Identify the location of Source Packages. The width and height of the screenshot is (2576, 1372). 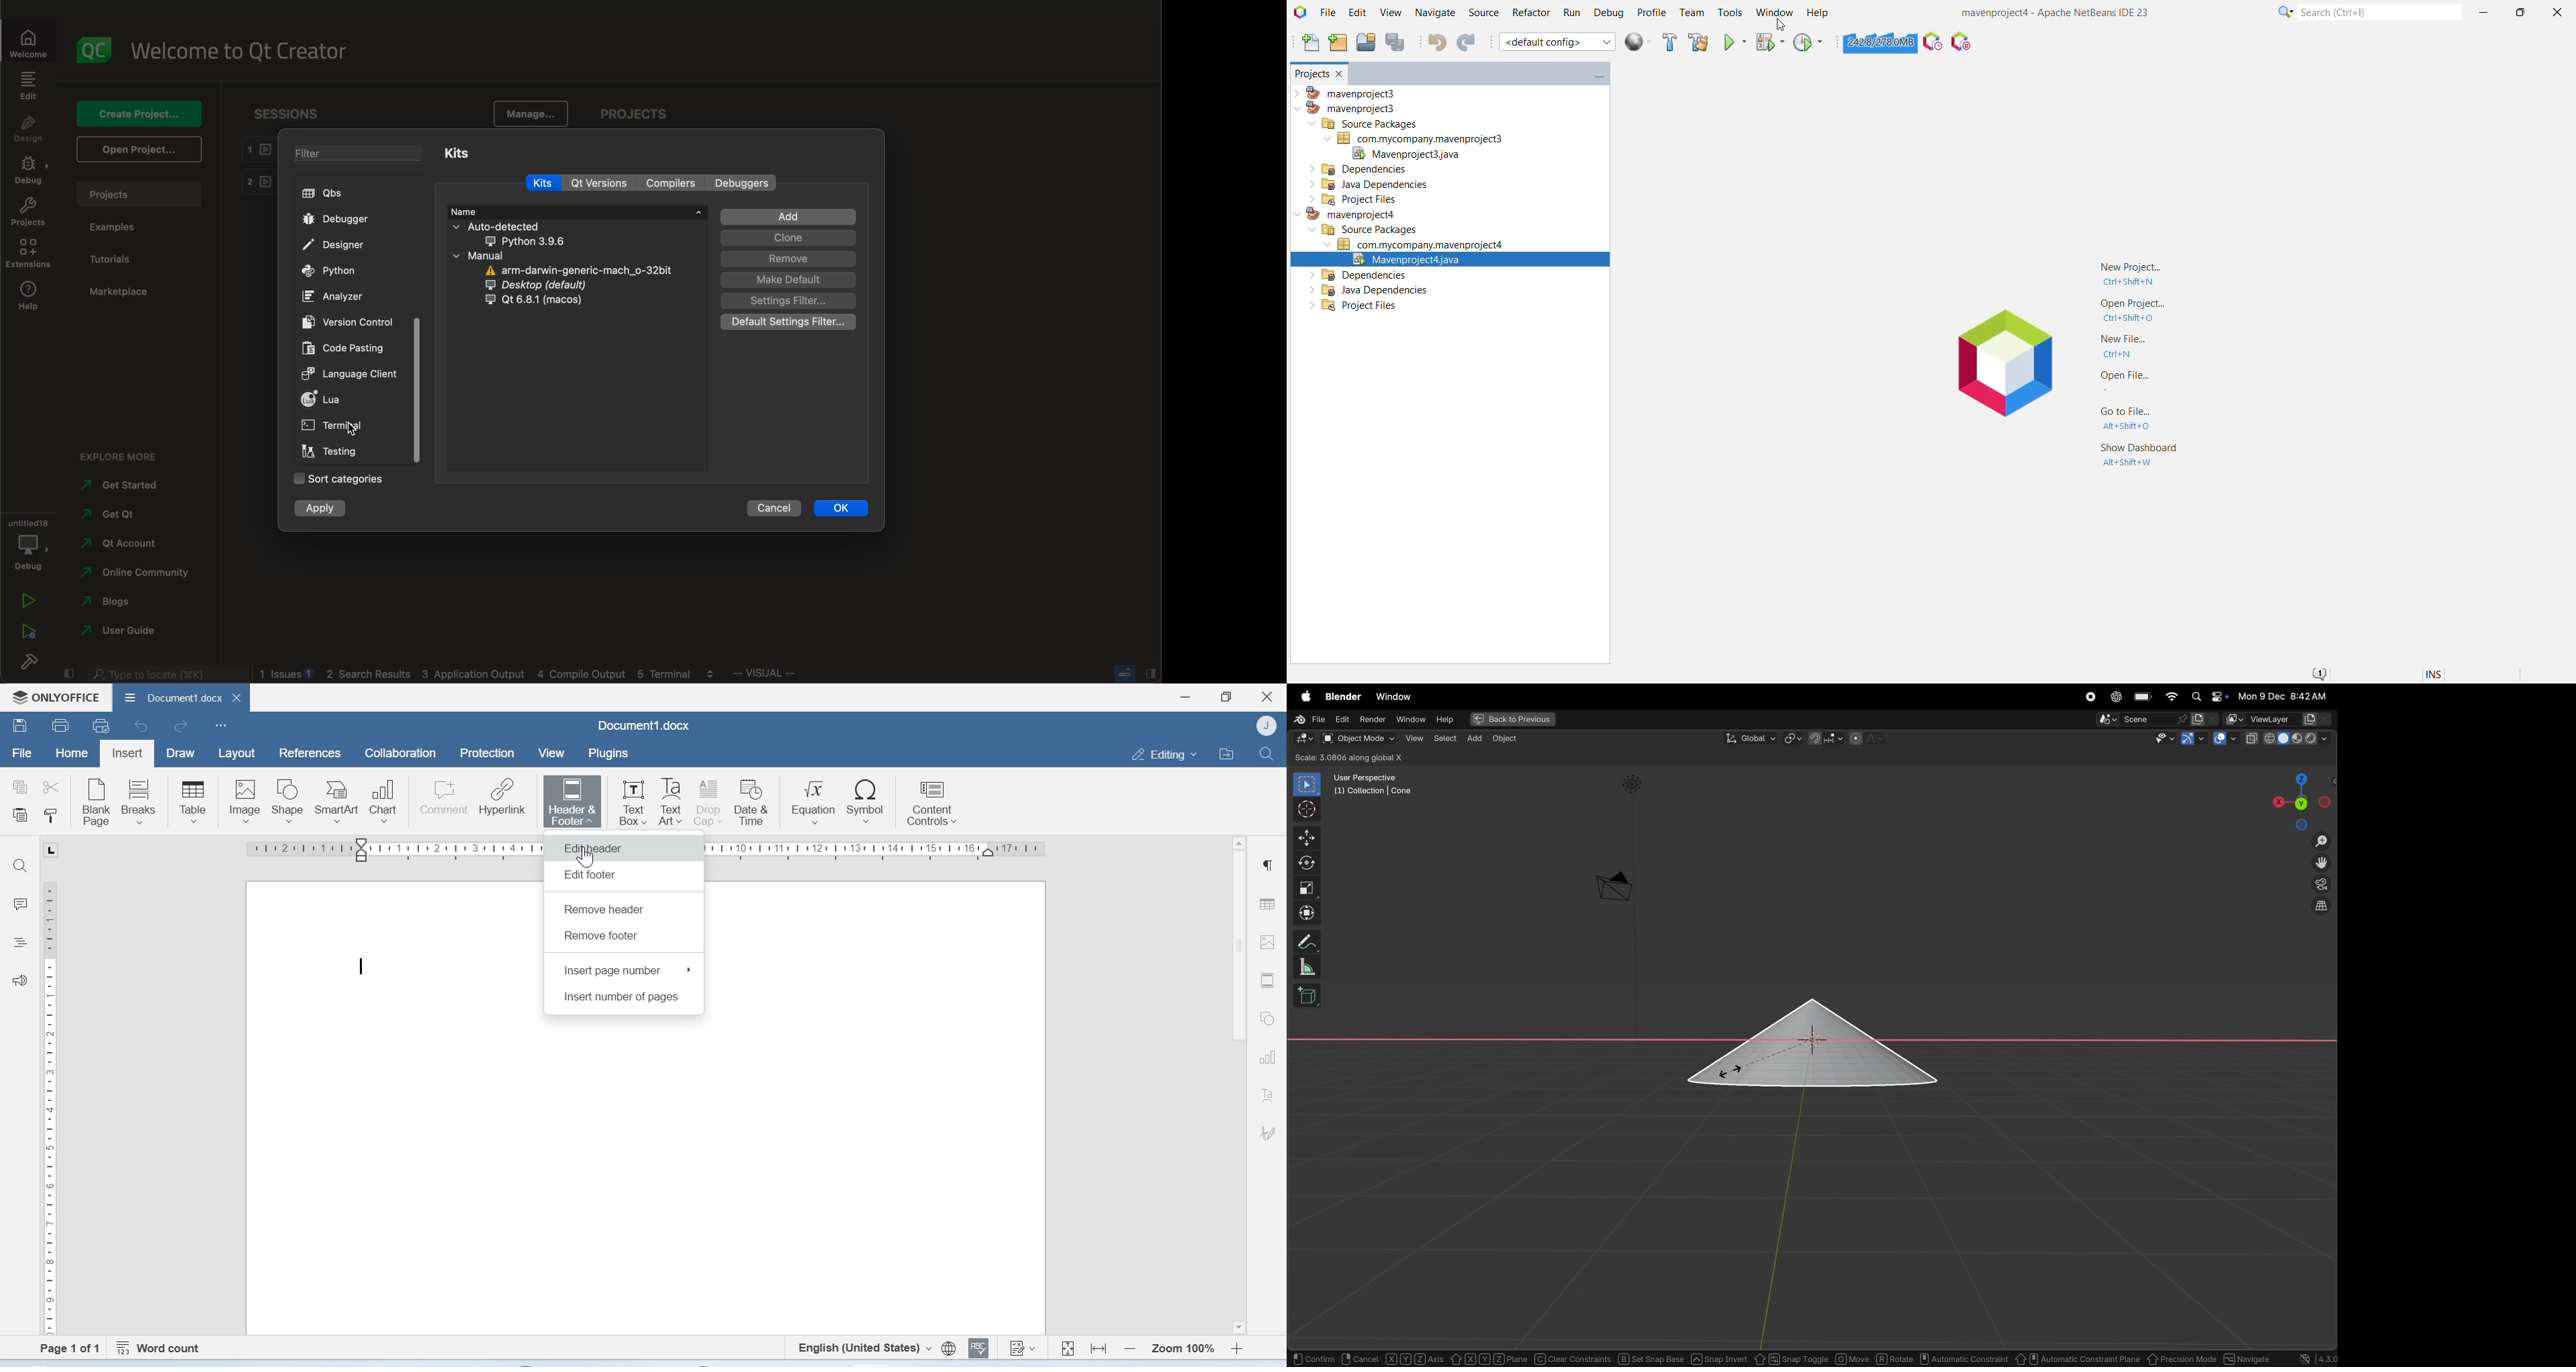
(1363, 123).